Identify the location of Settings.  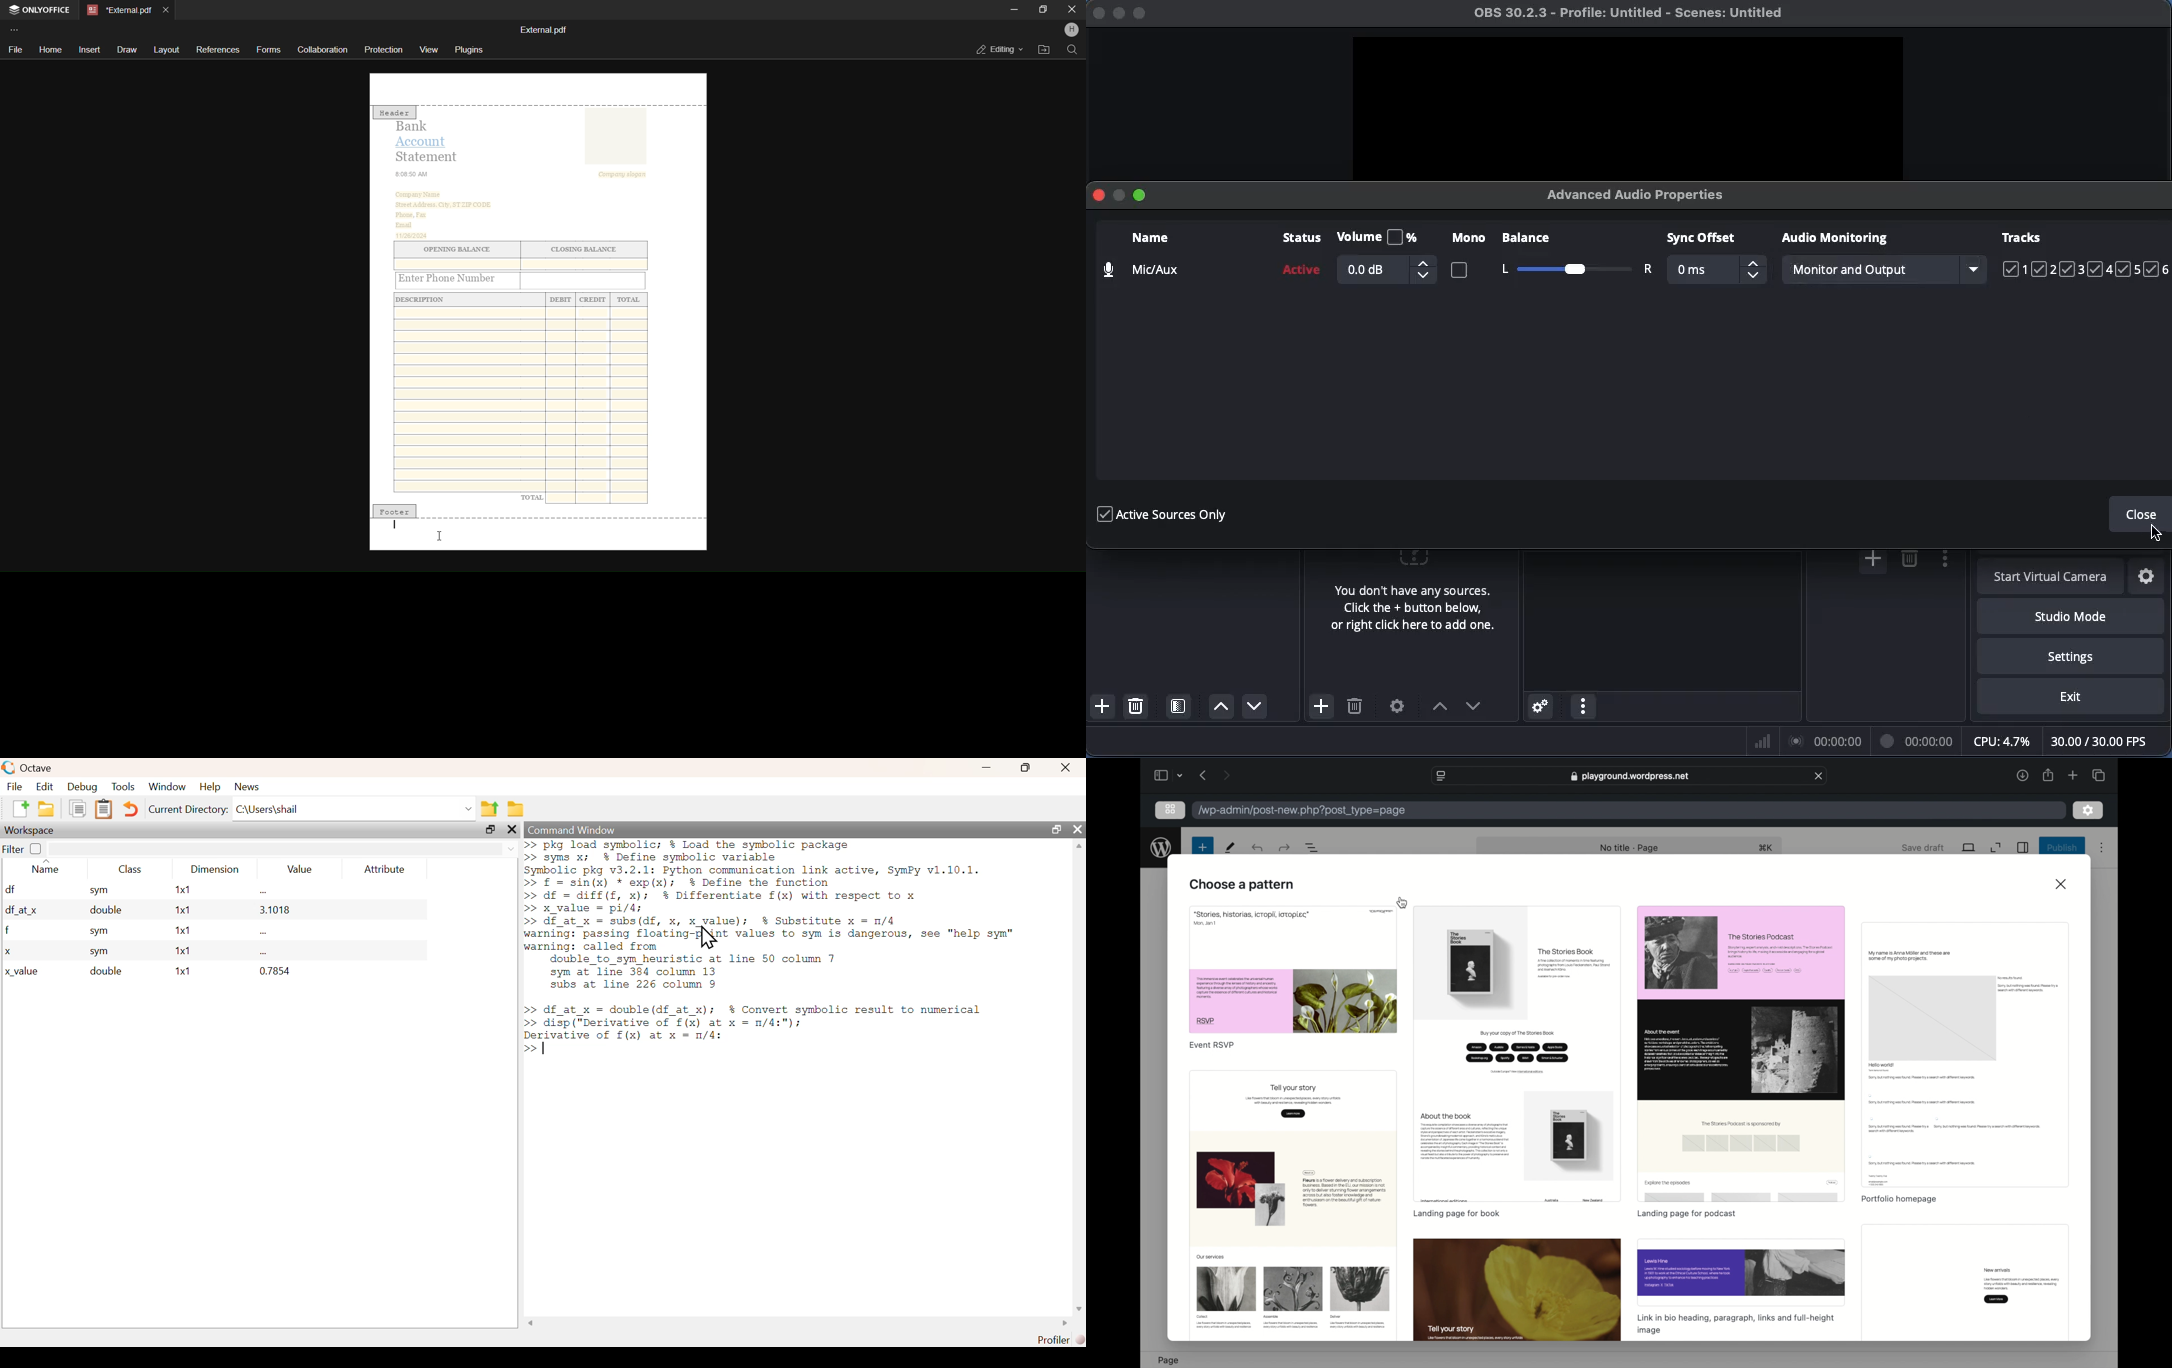
(2071, 655).